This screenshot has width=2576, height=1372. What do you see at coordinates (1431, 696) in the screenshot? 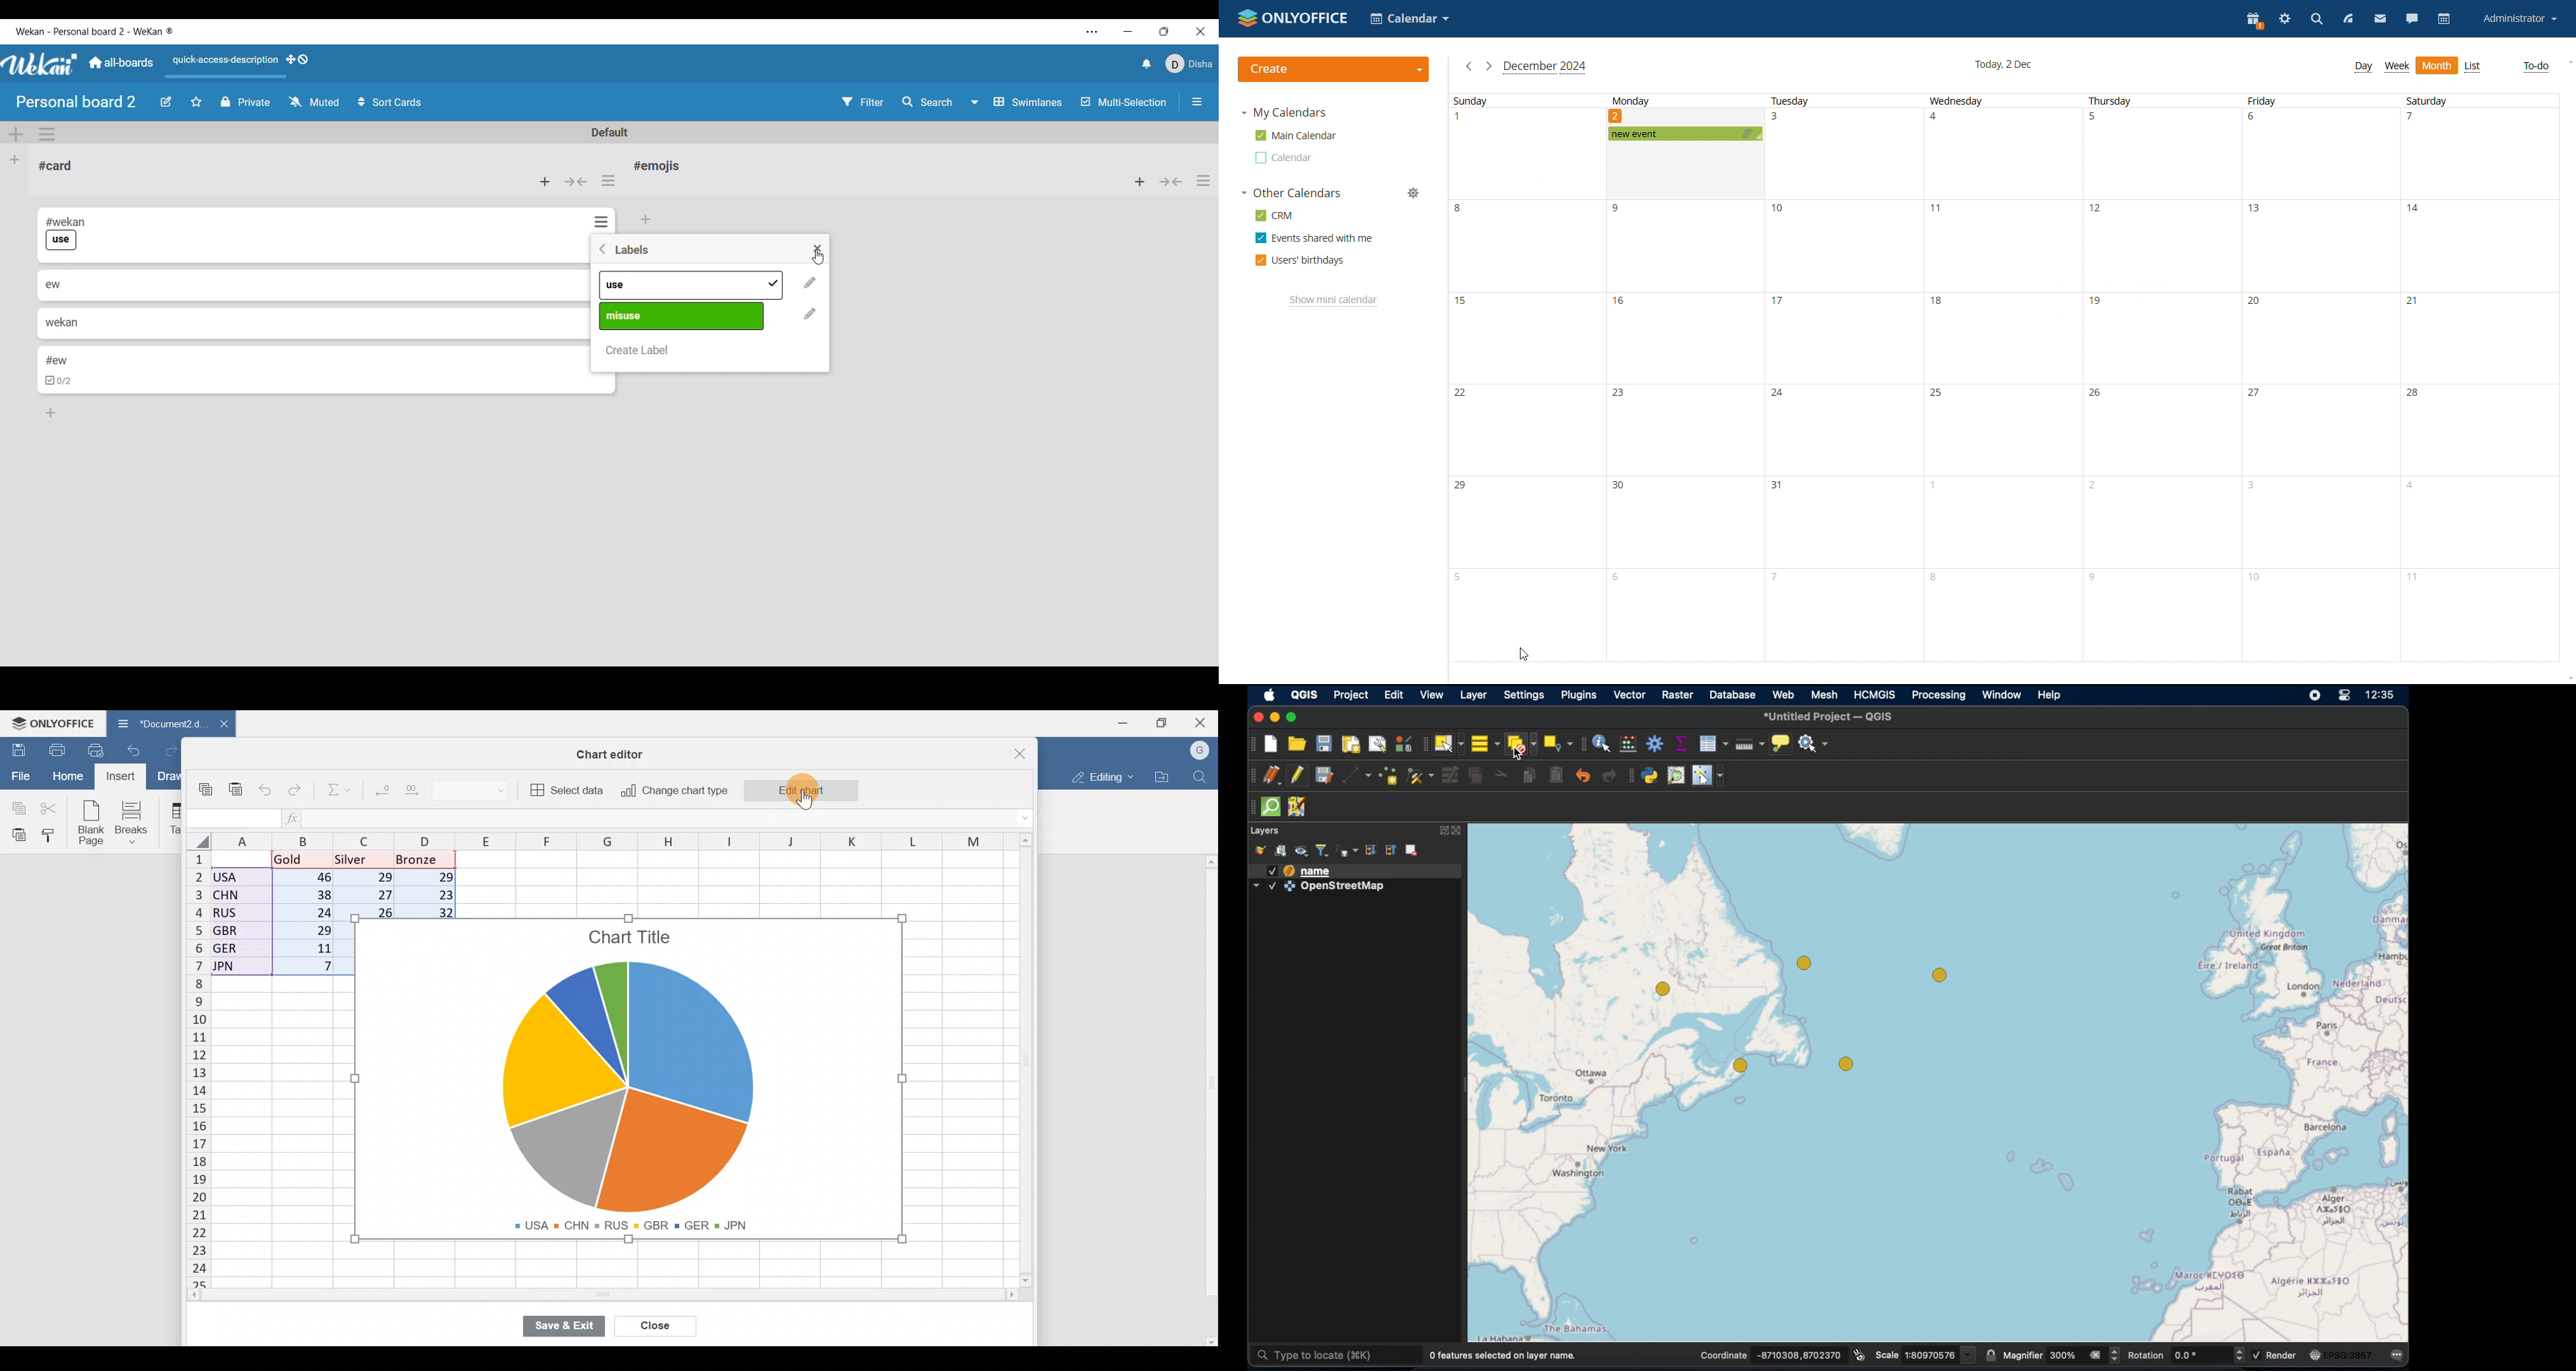
I see `view ` at bounding box center [1431, 696].